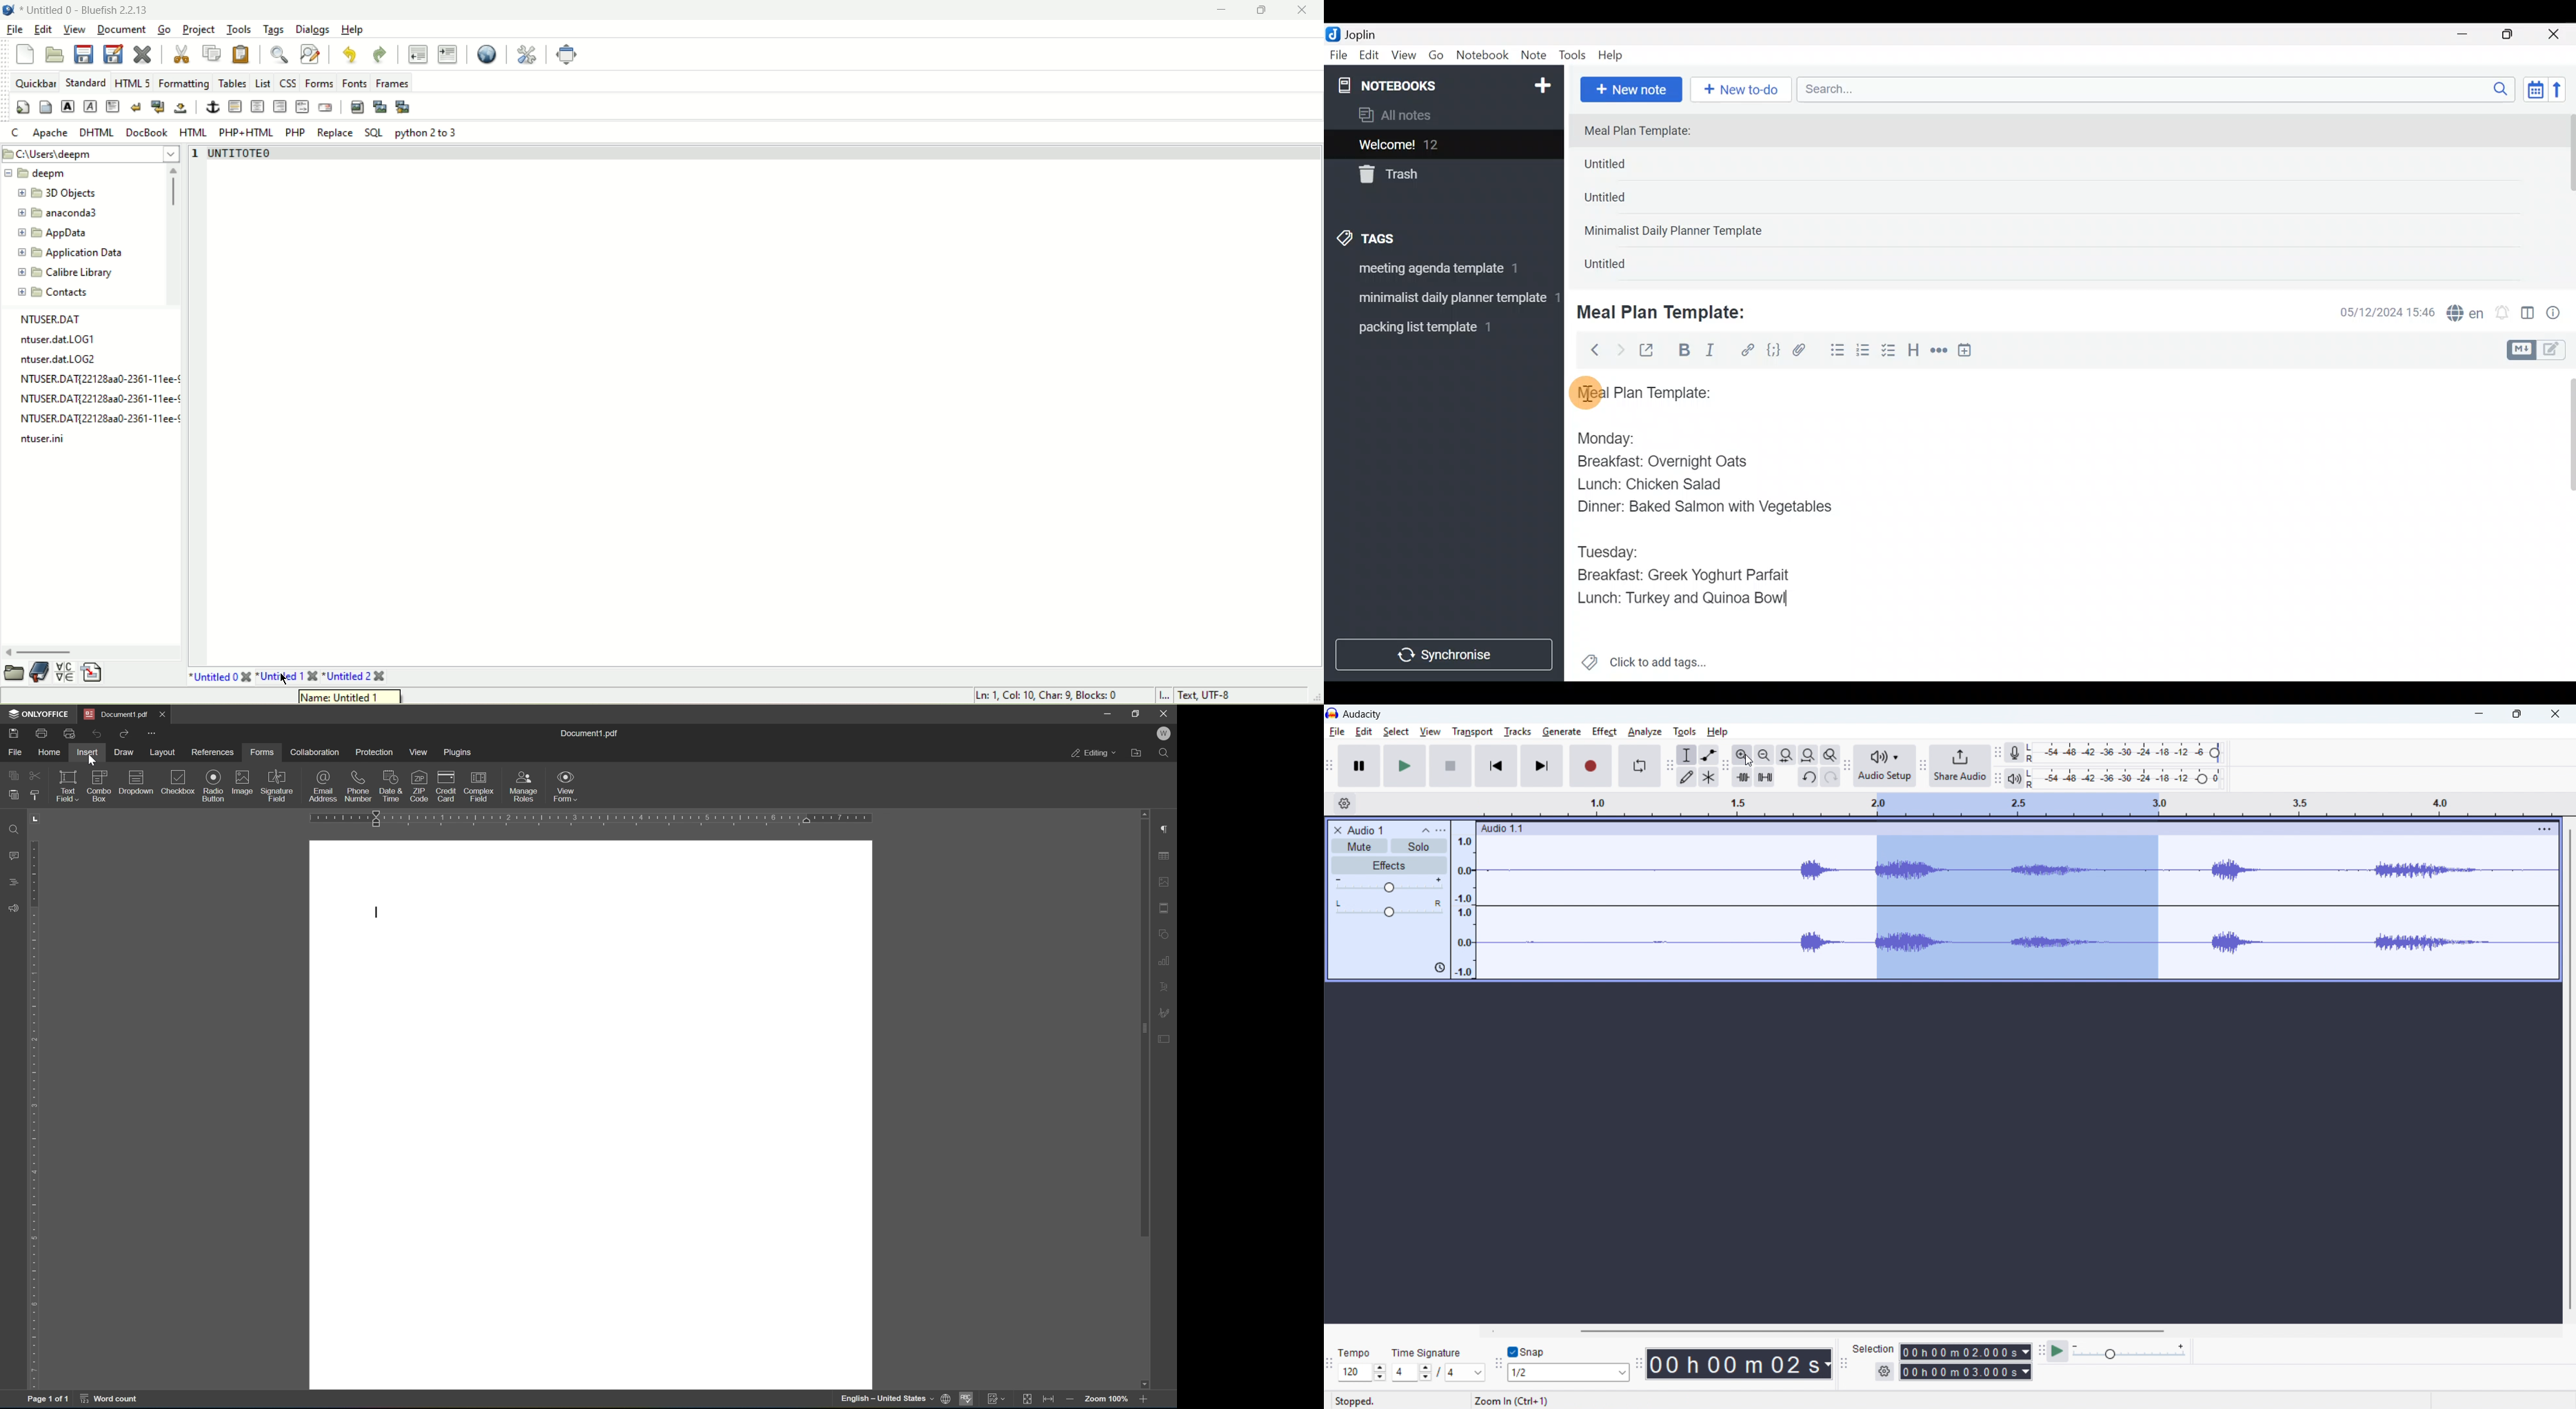 This screenshot has height=1428, width=2576. What do you see at coordinates (1882, 828) in the screenshot?
I see `Audio 1:1` at bounding box center [1882, 828].